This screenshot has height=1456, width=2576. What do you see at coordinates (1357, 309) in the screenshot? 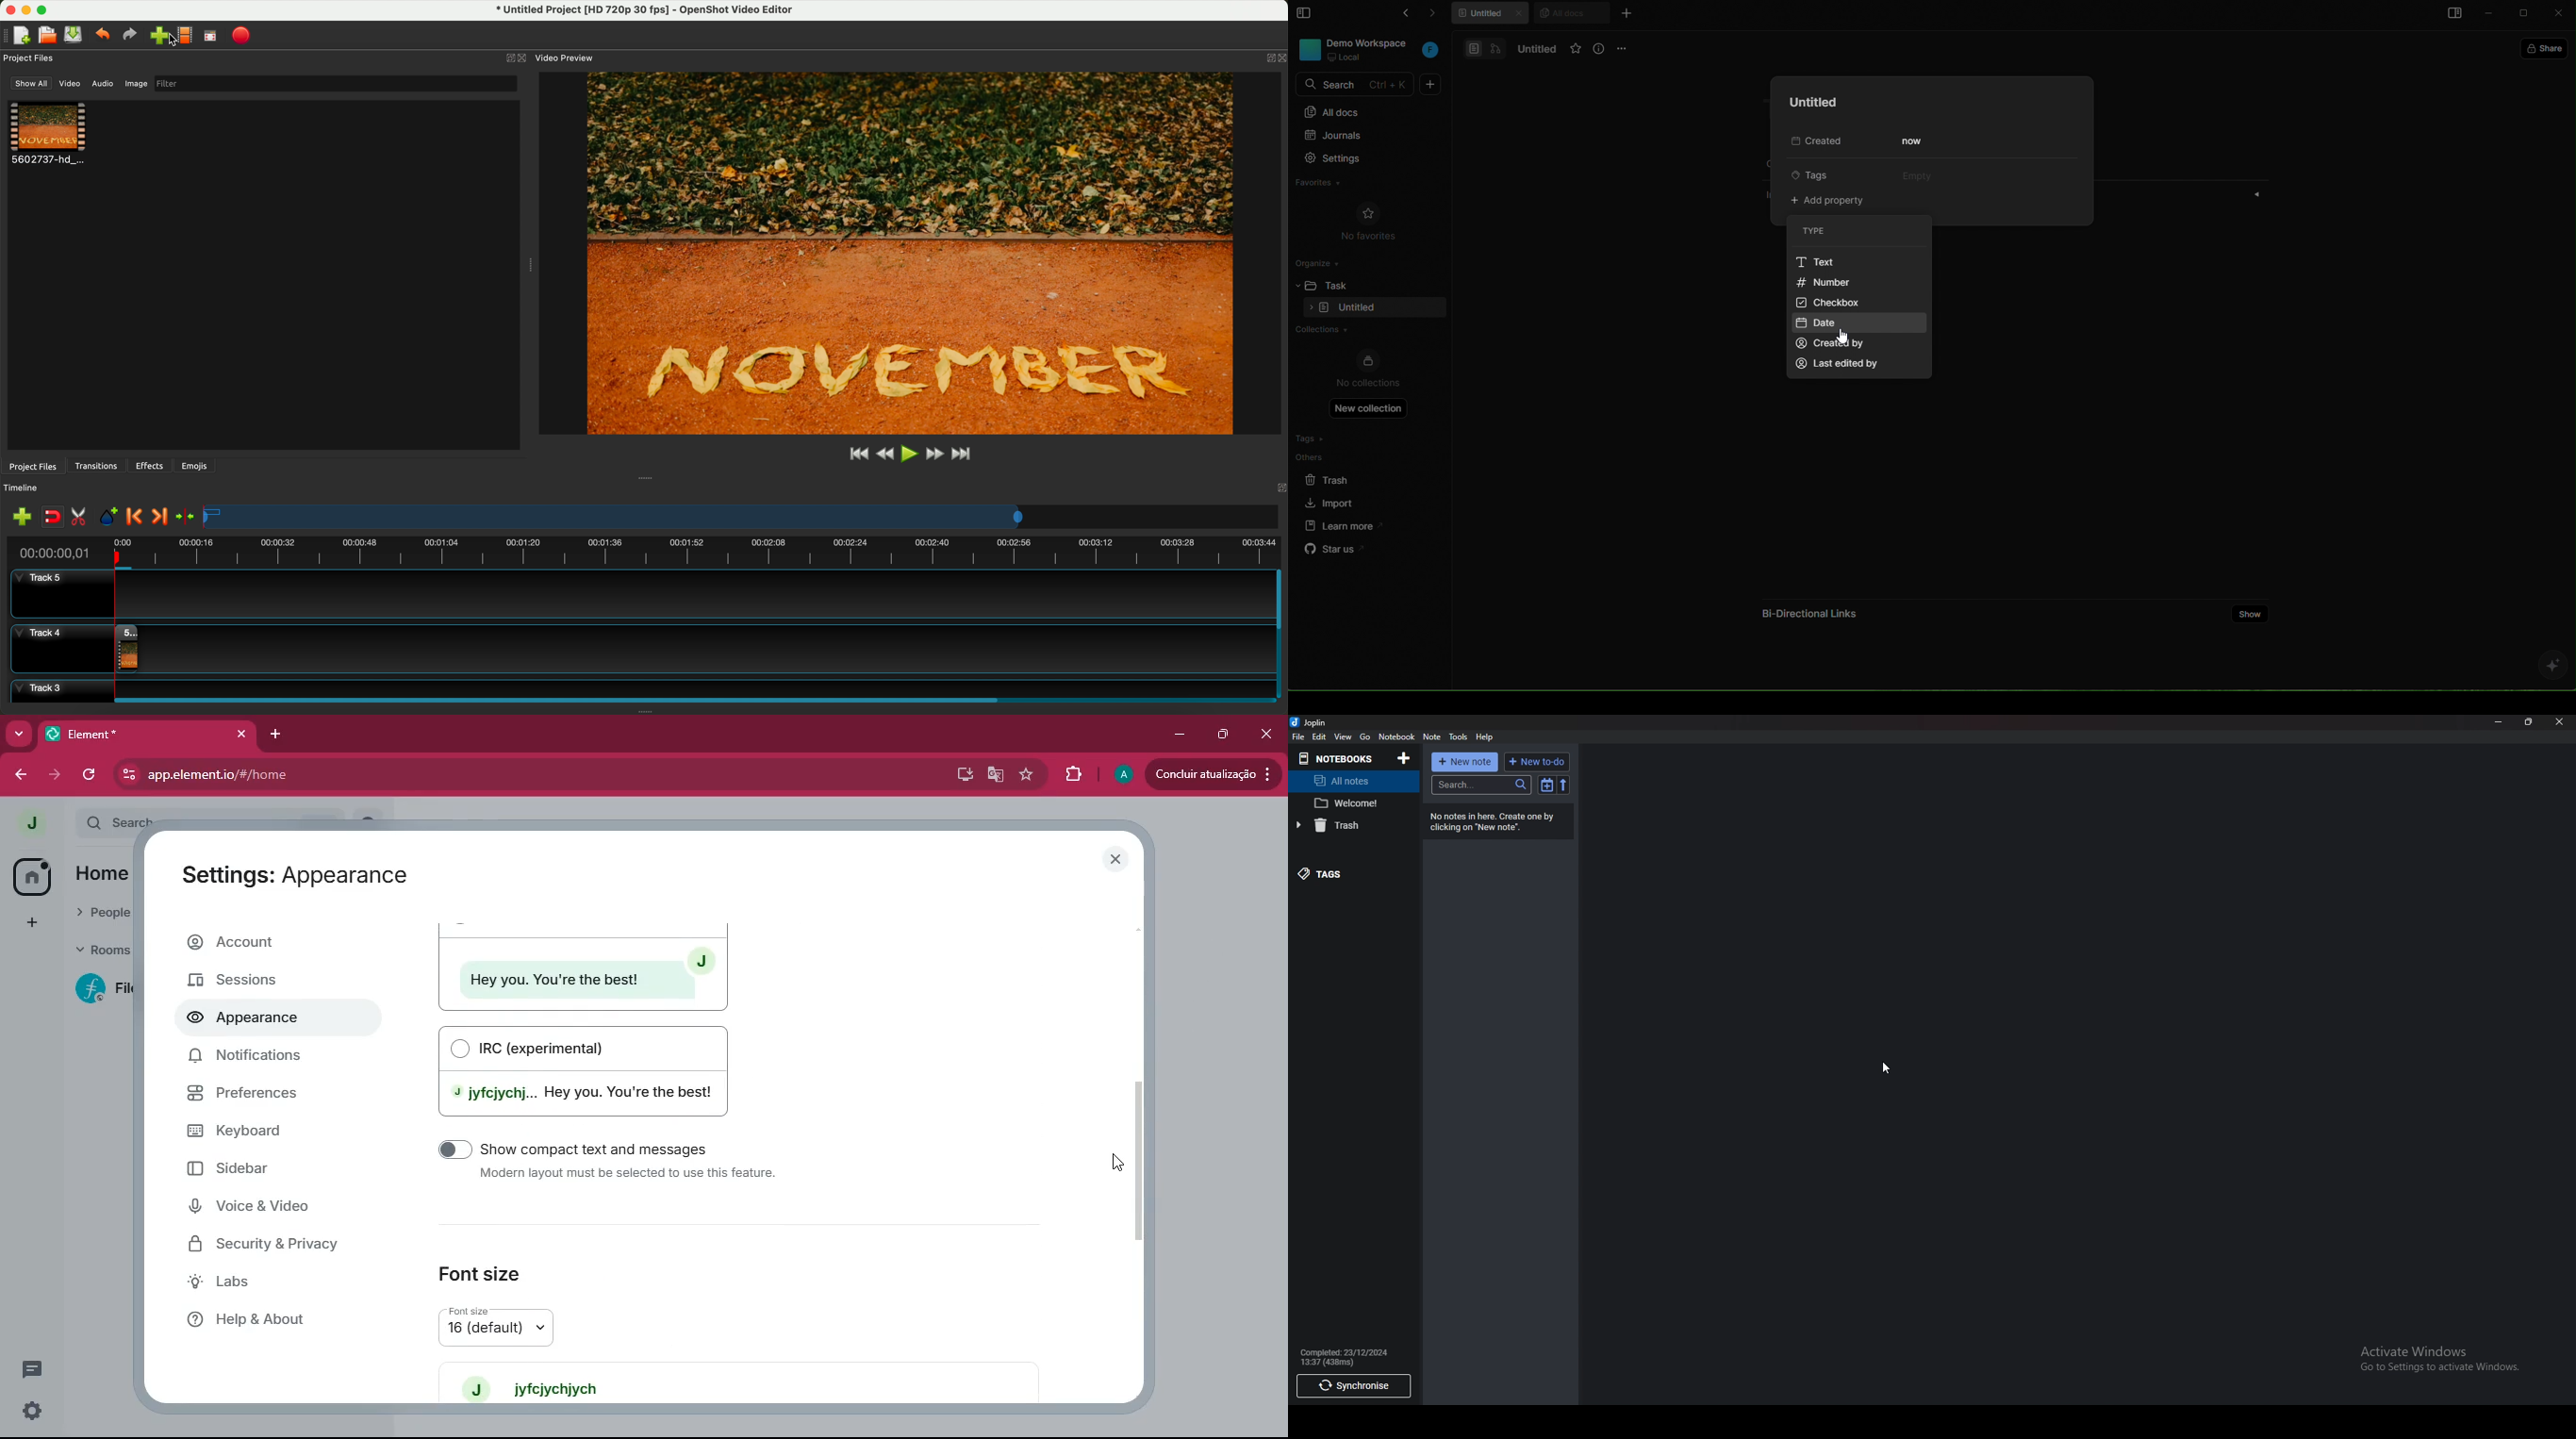
I see `empty folder` at bounding box center [1357, 309].